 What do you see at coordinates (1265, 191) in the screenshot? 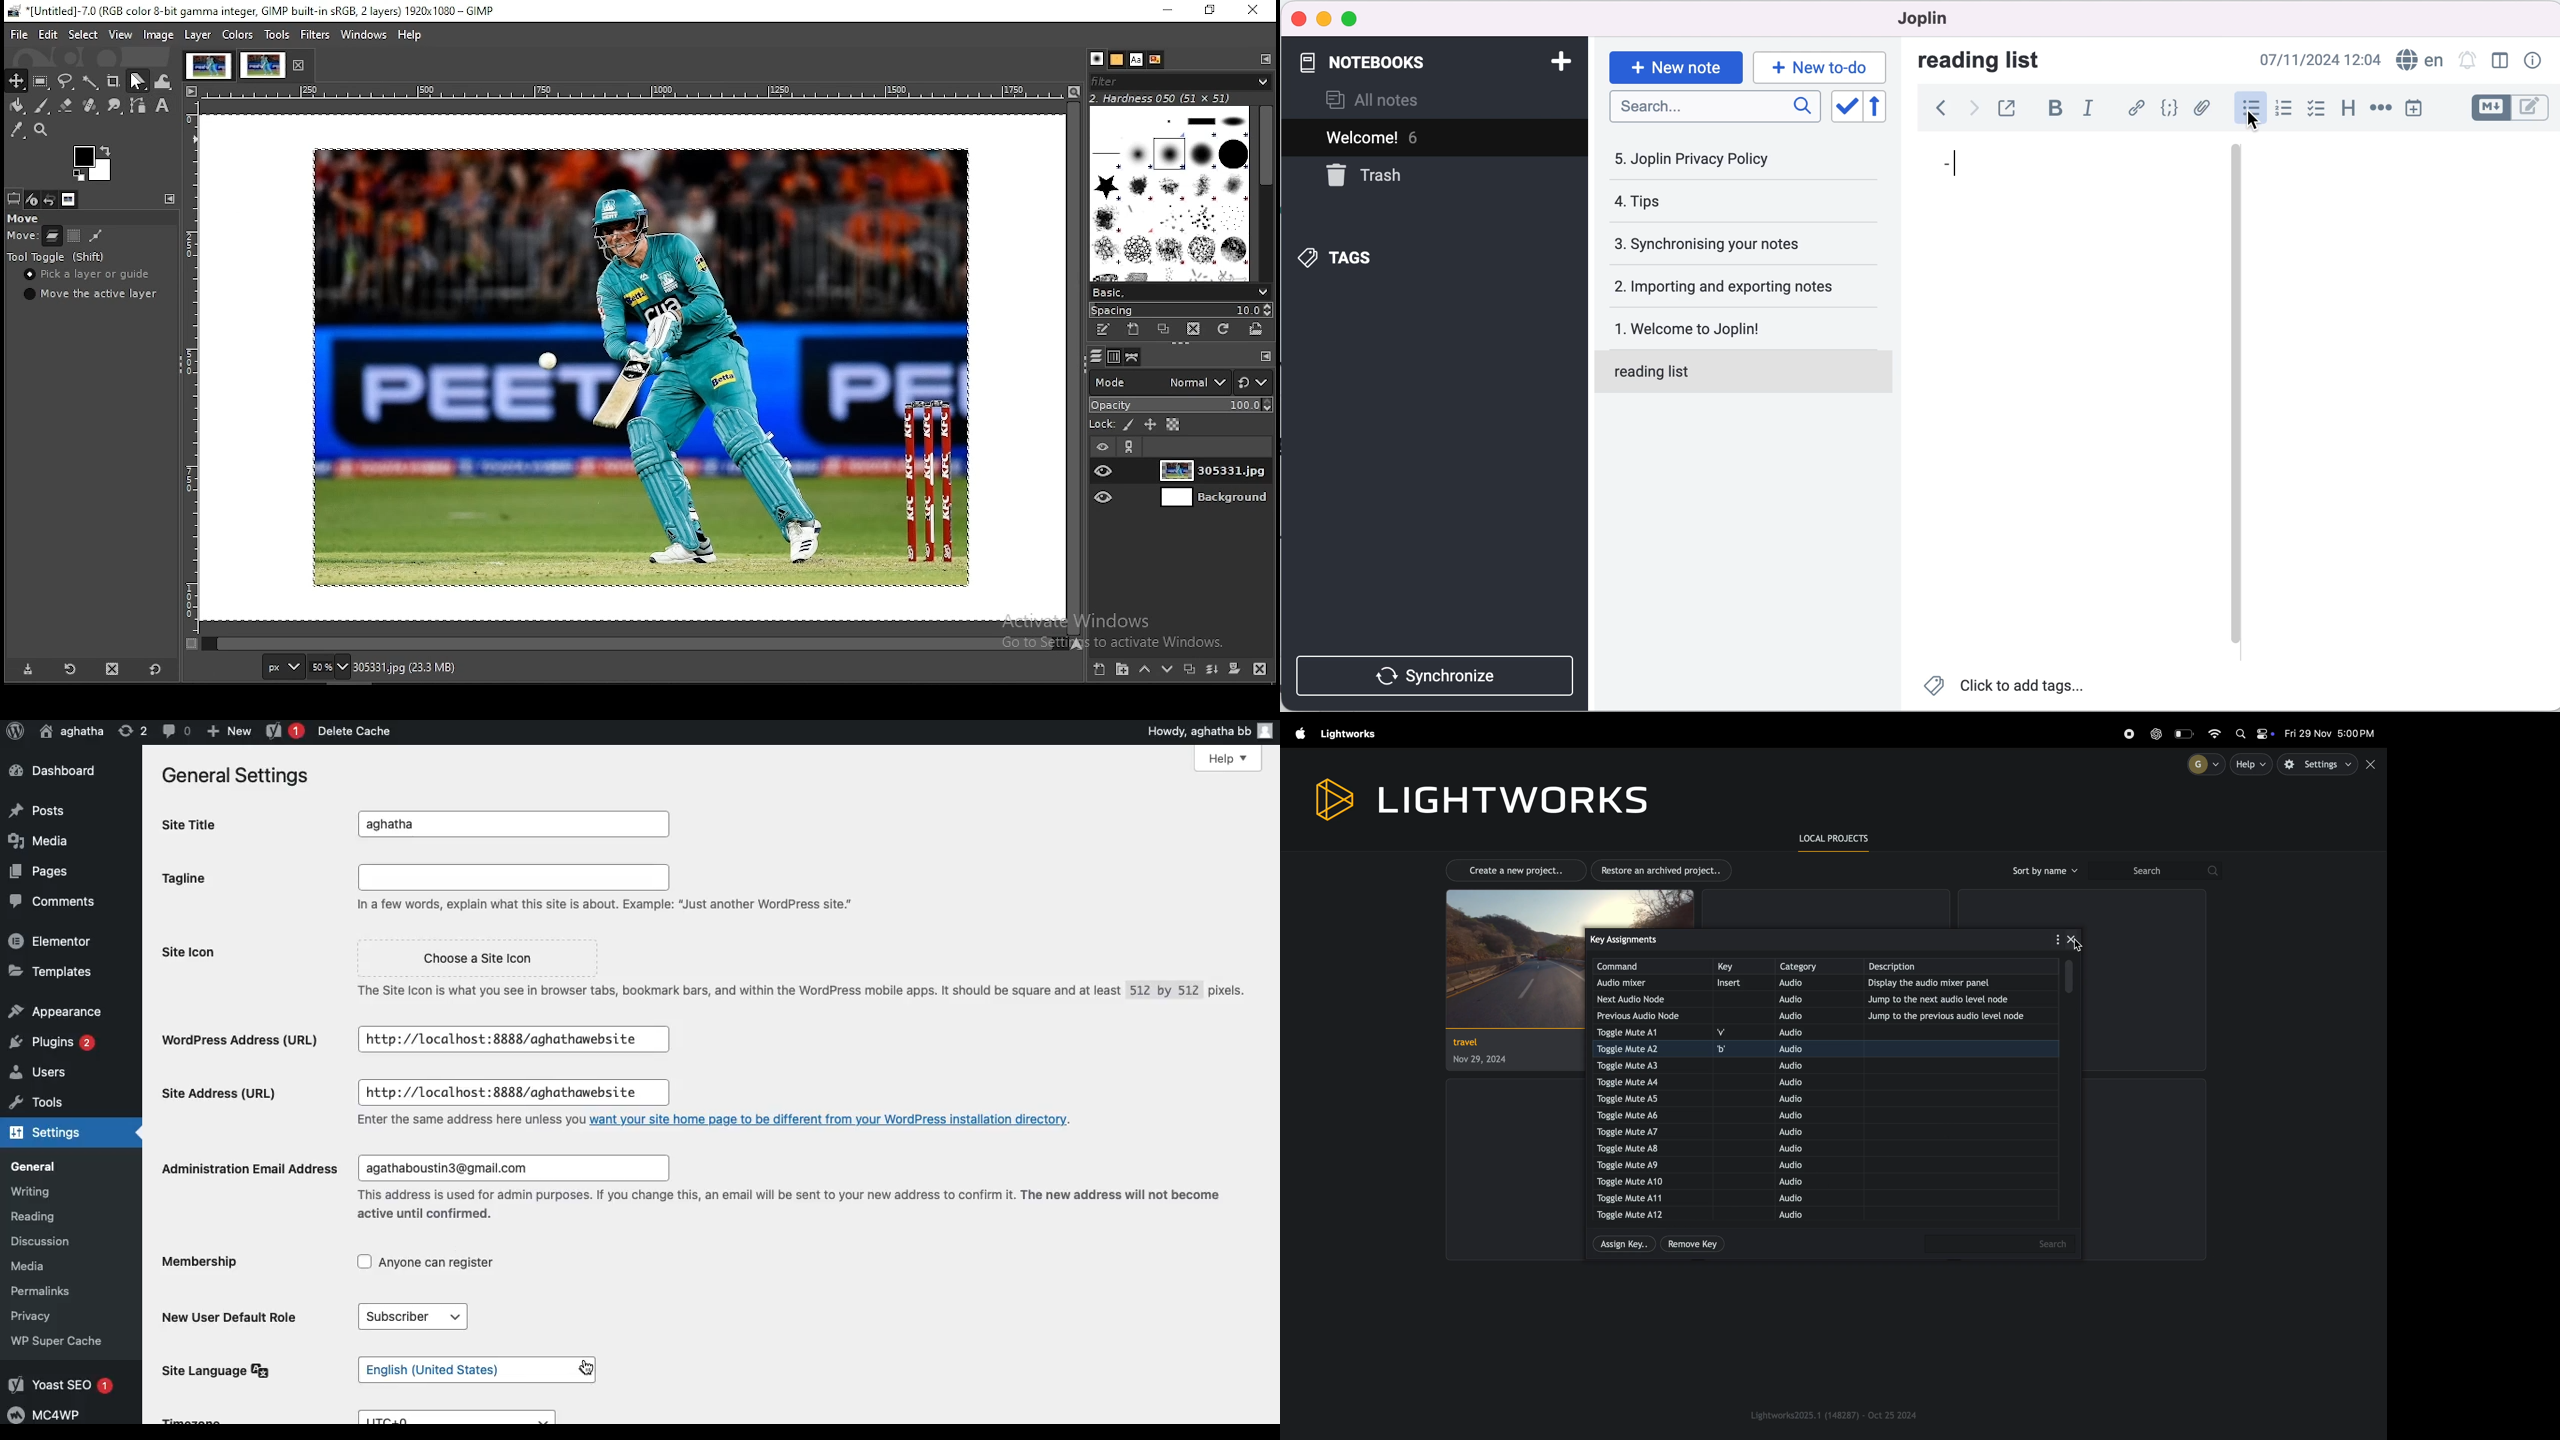
I see `scroll bar` at bounding box center [1265, 191].